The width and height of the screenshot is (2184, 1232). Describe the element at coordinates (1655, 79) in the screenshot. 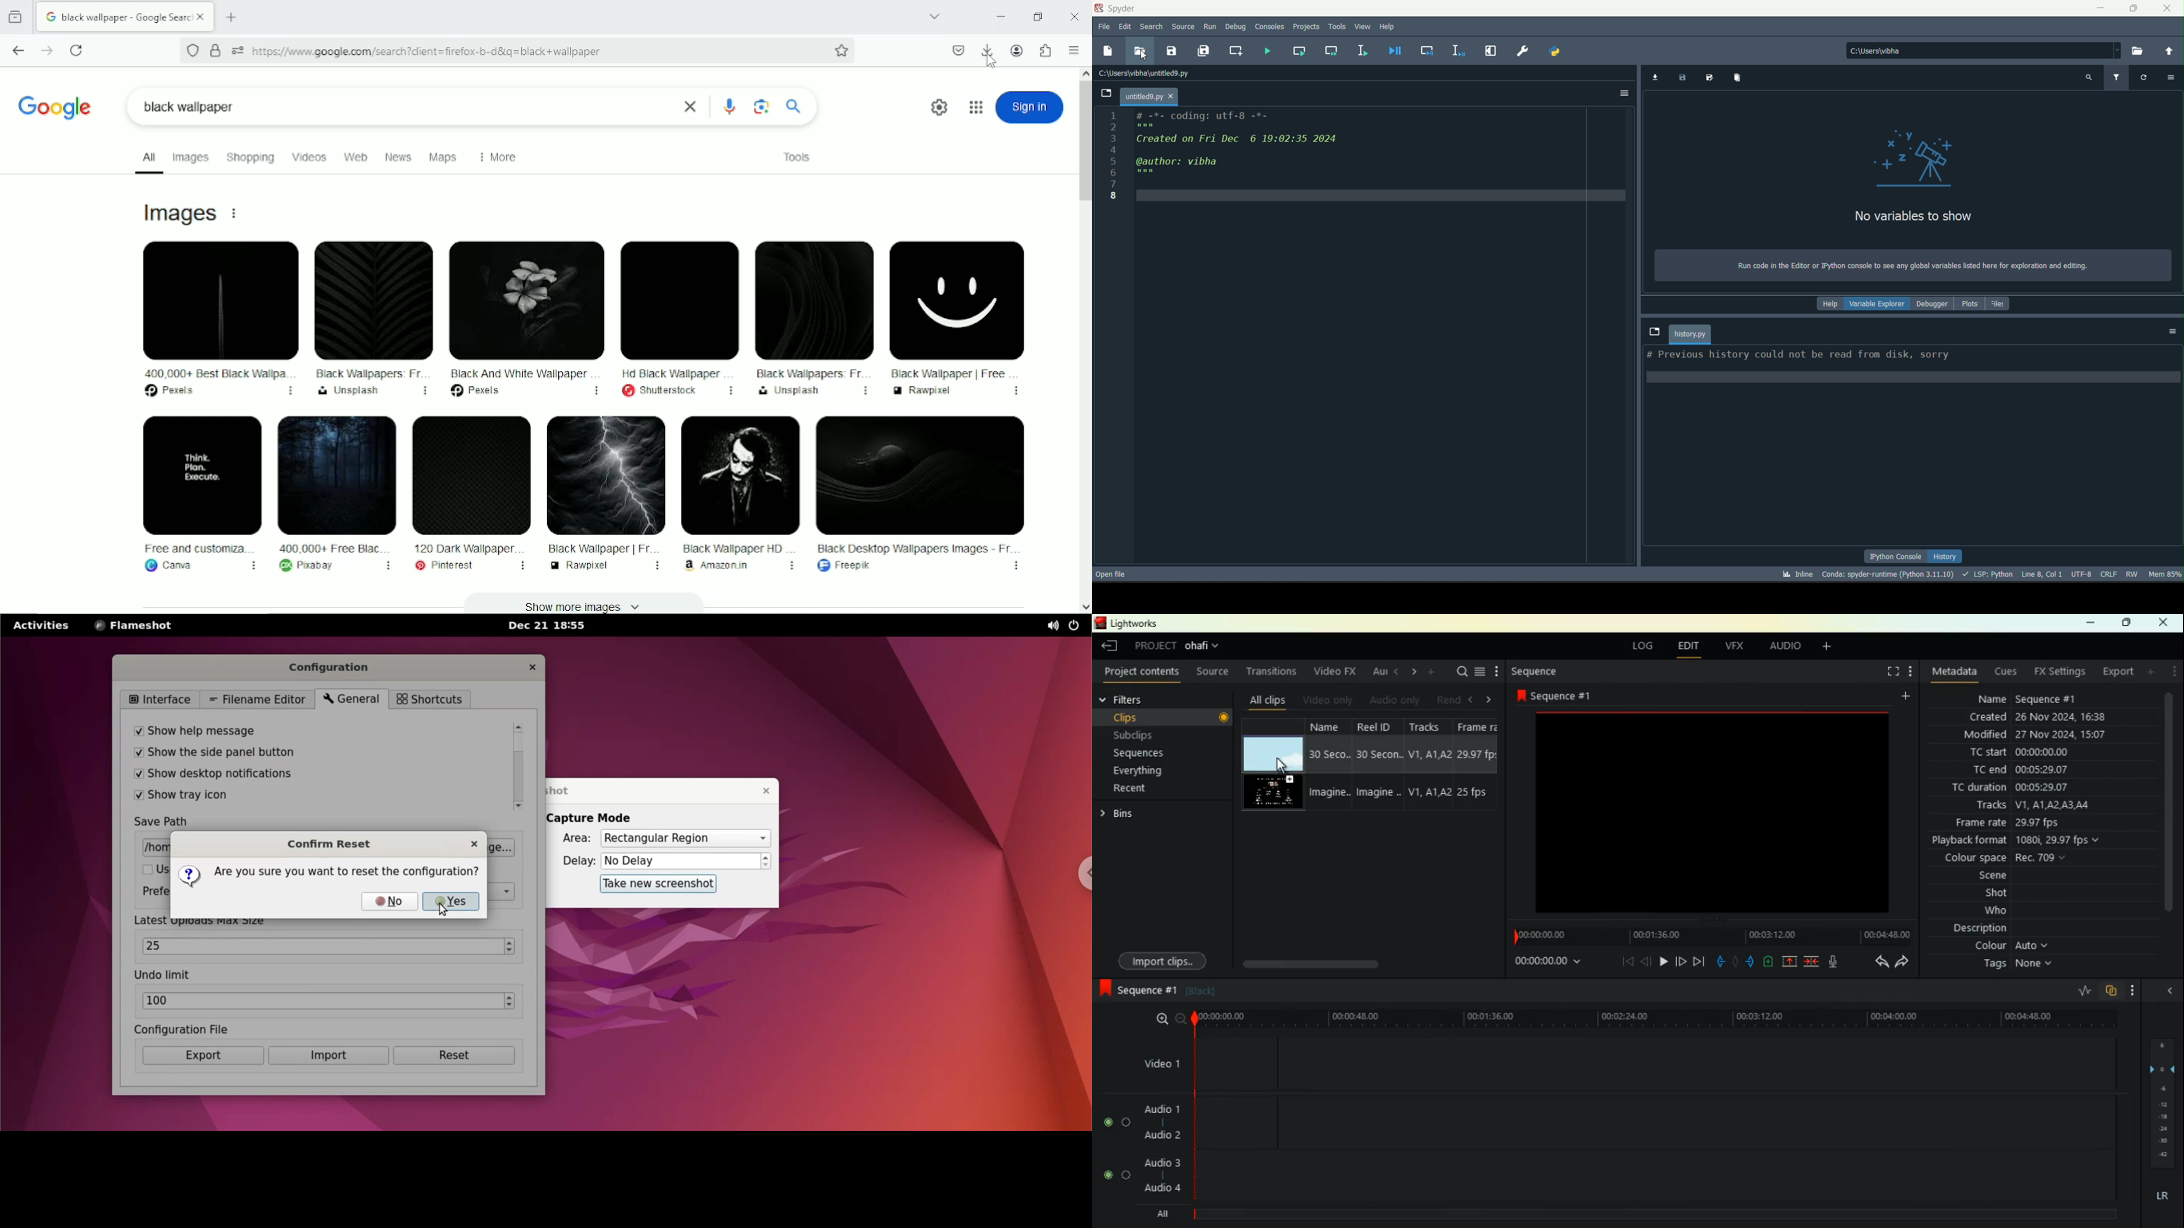

I see `import data` at that location.